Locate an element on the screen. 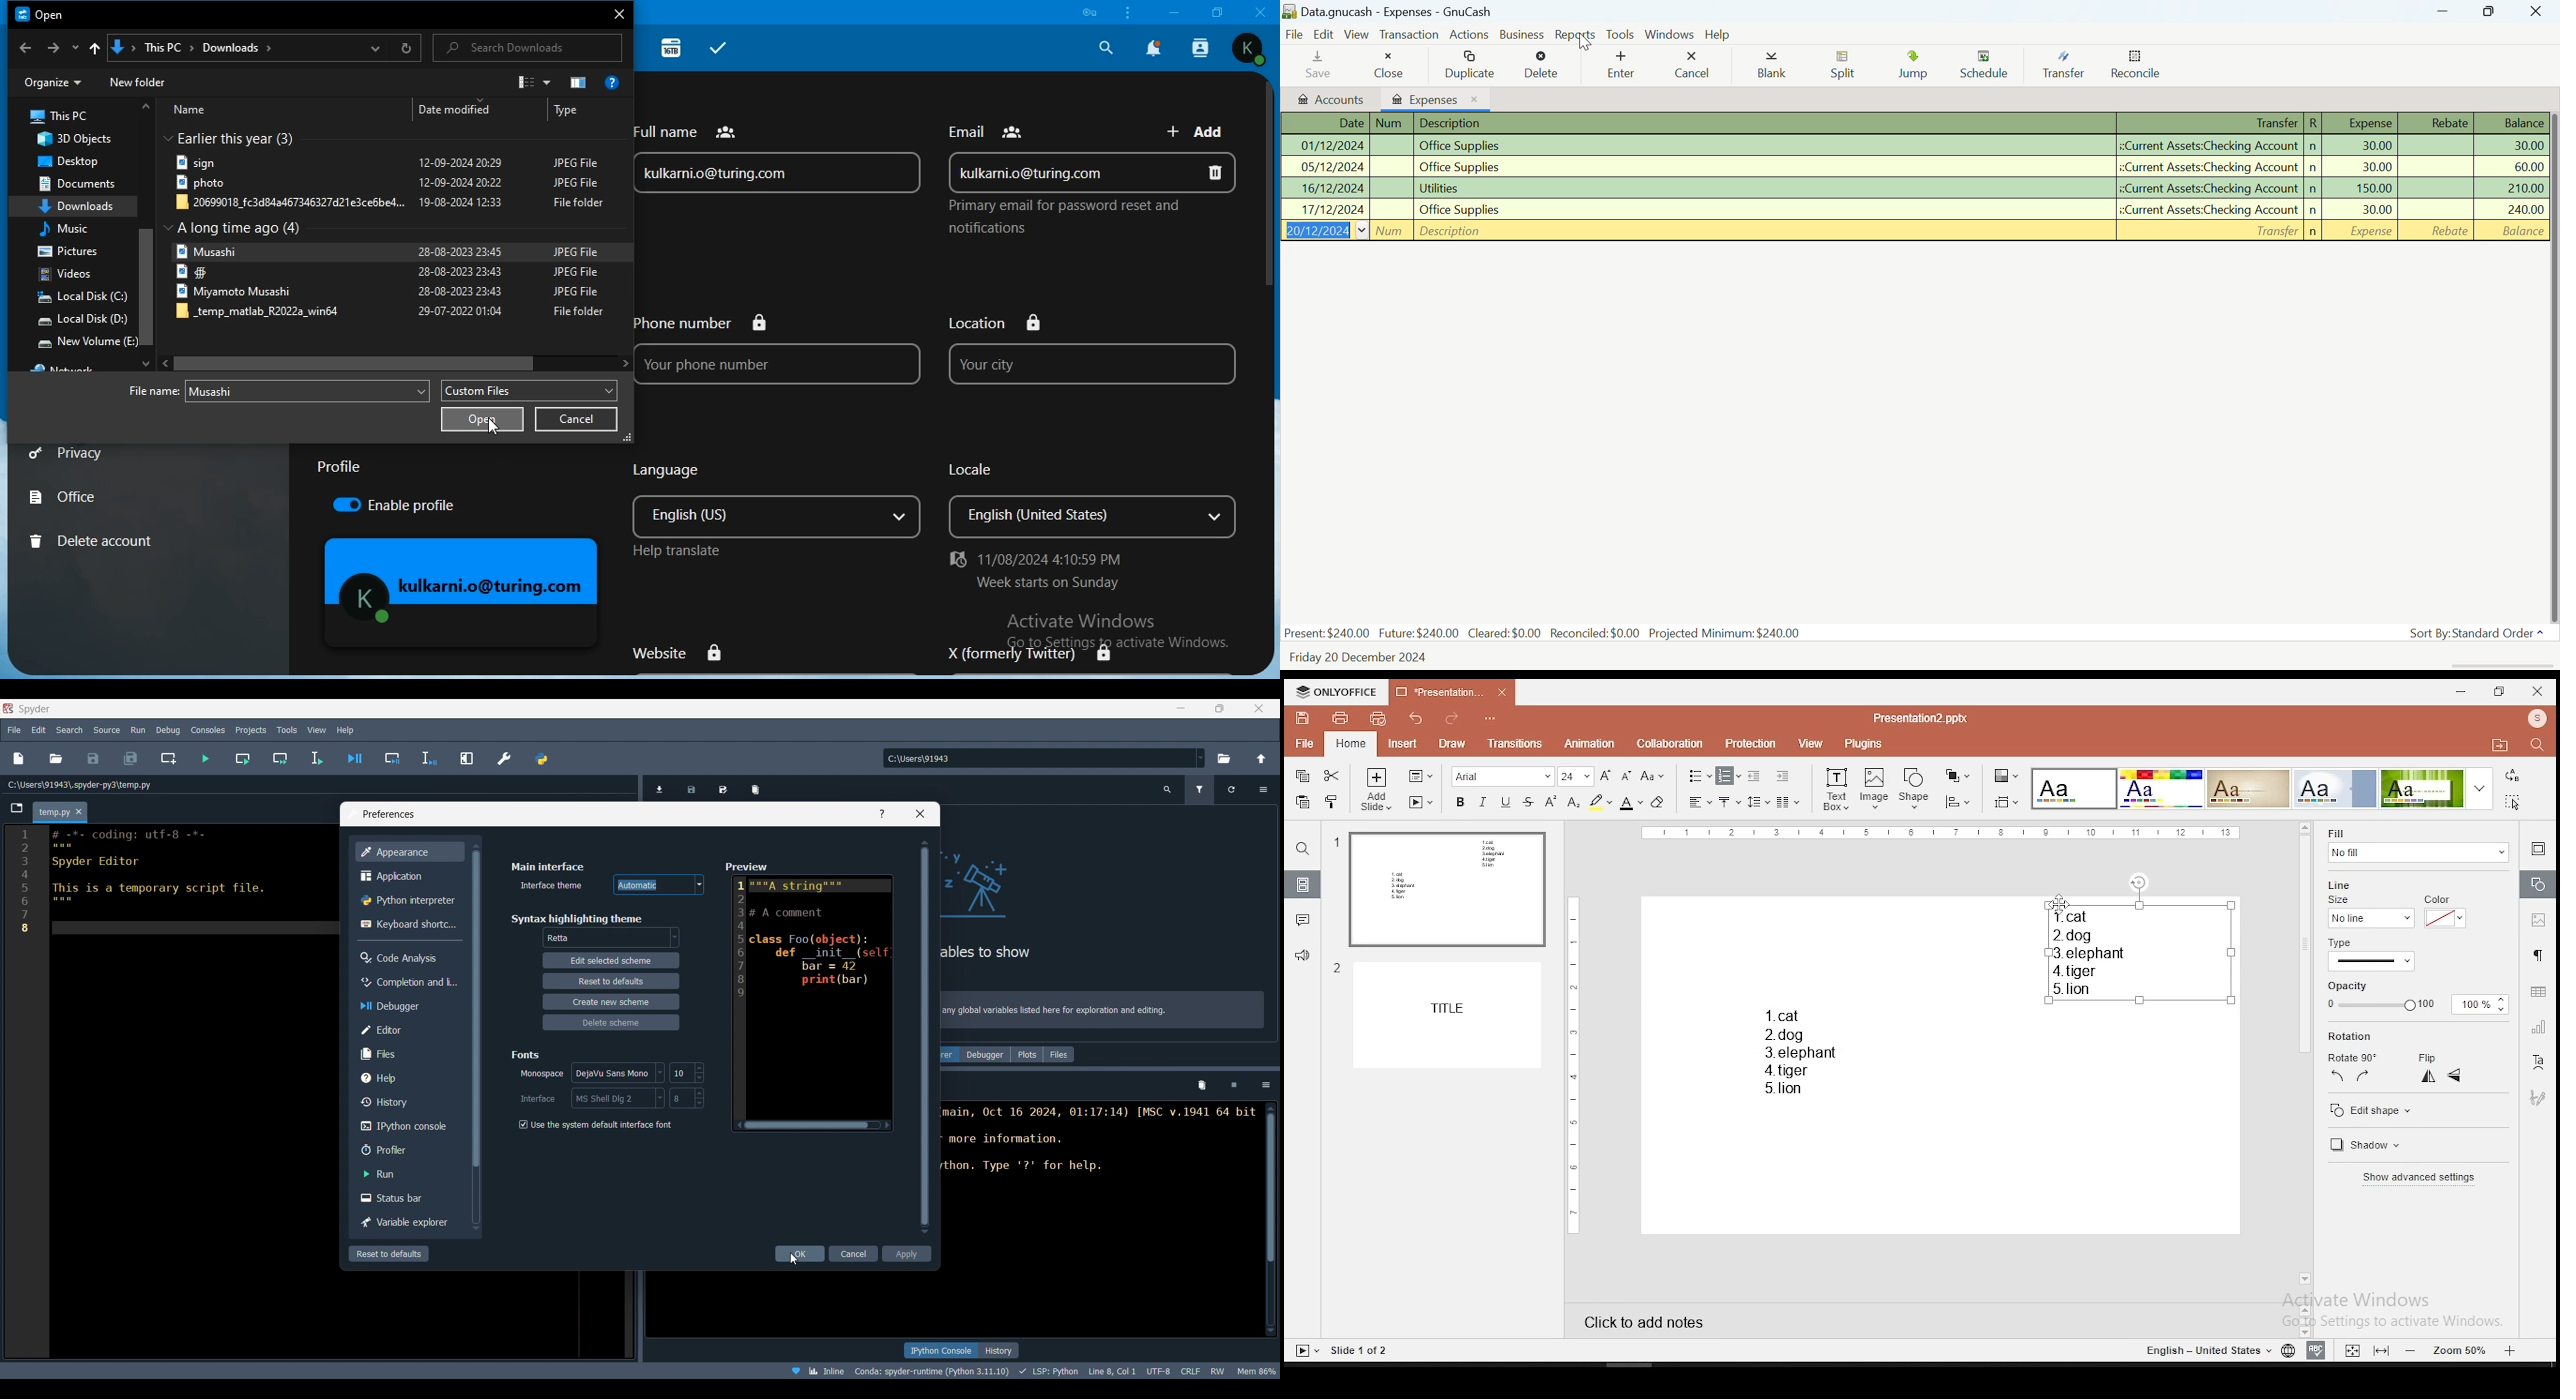 This screenshot has width=2576, height=1400. Left is located at coordinates (165, 363).